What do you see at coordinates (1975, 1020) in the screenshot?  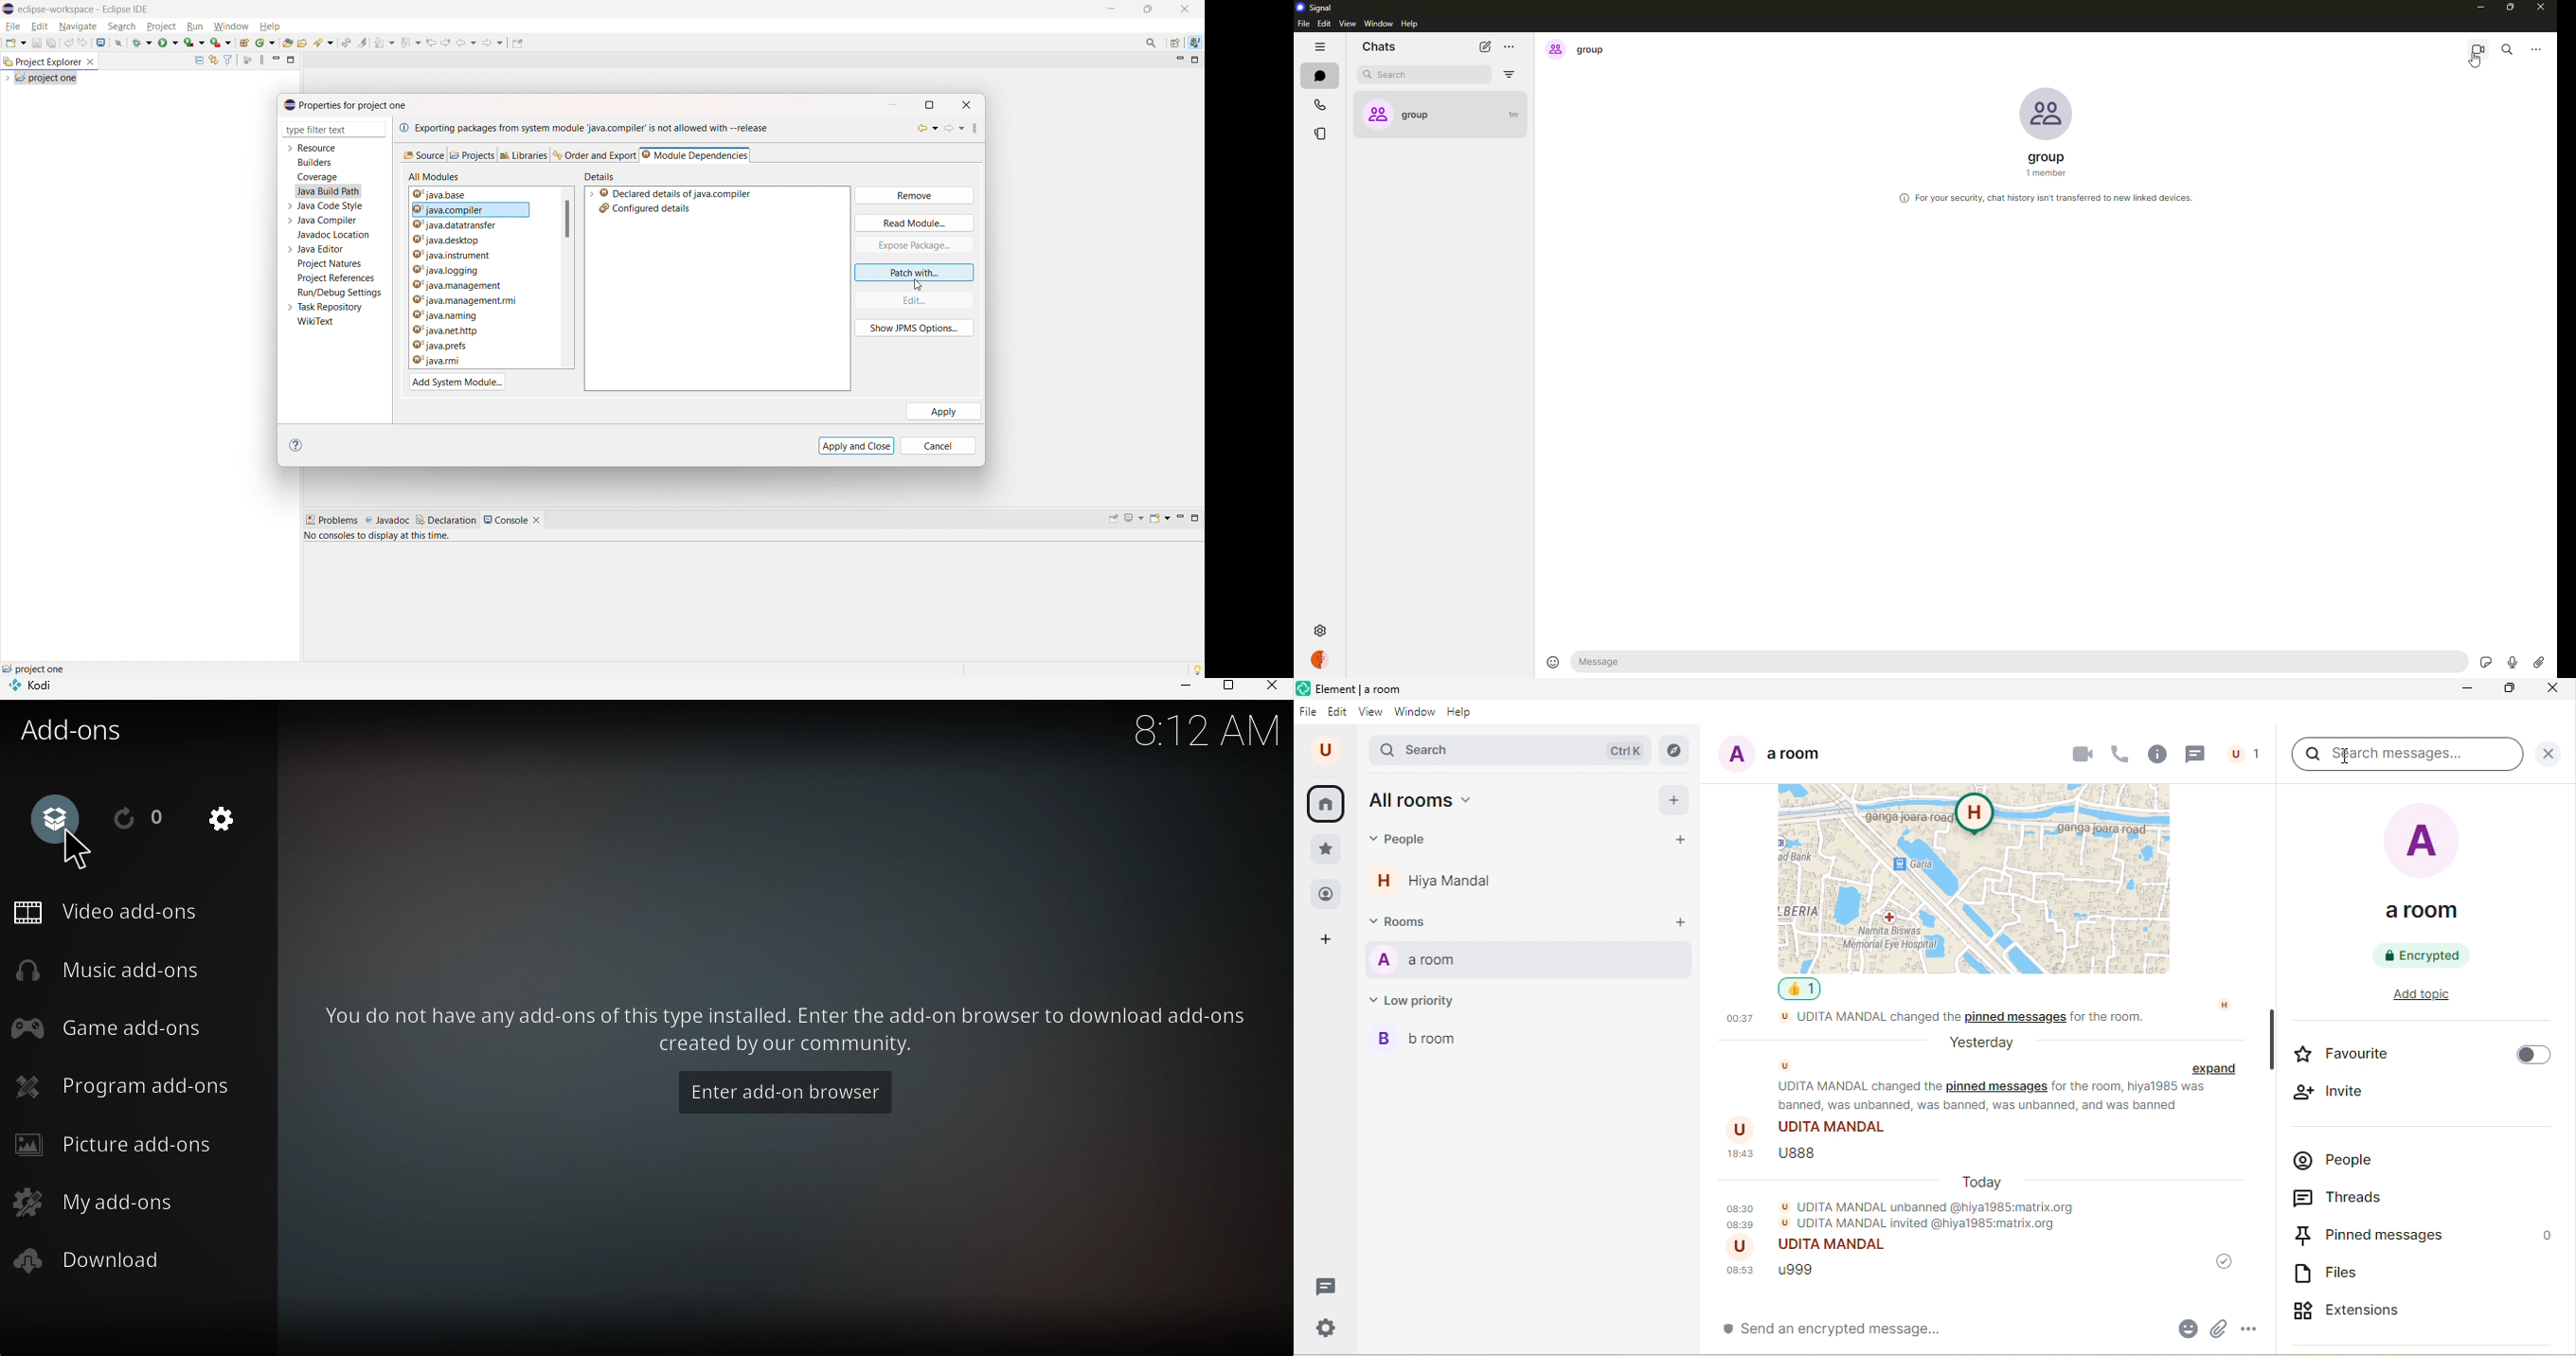 I see `udita mandal changed the pinned message for the room` at bounding box center [1975, 1020].